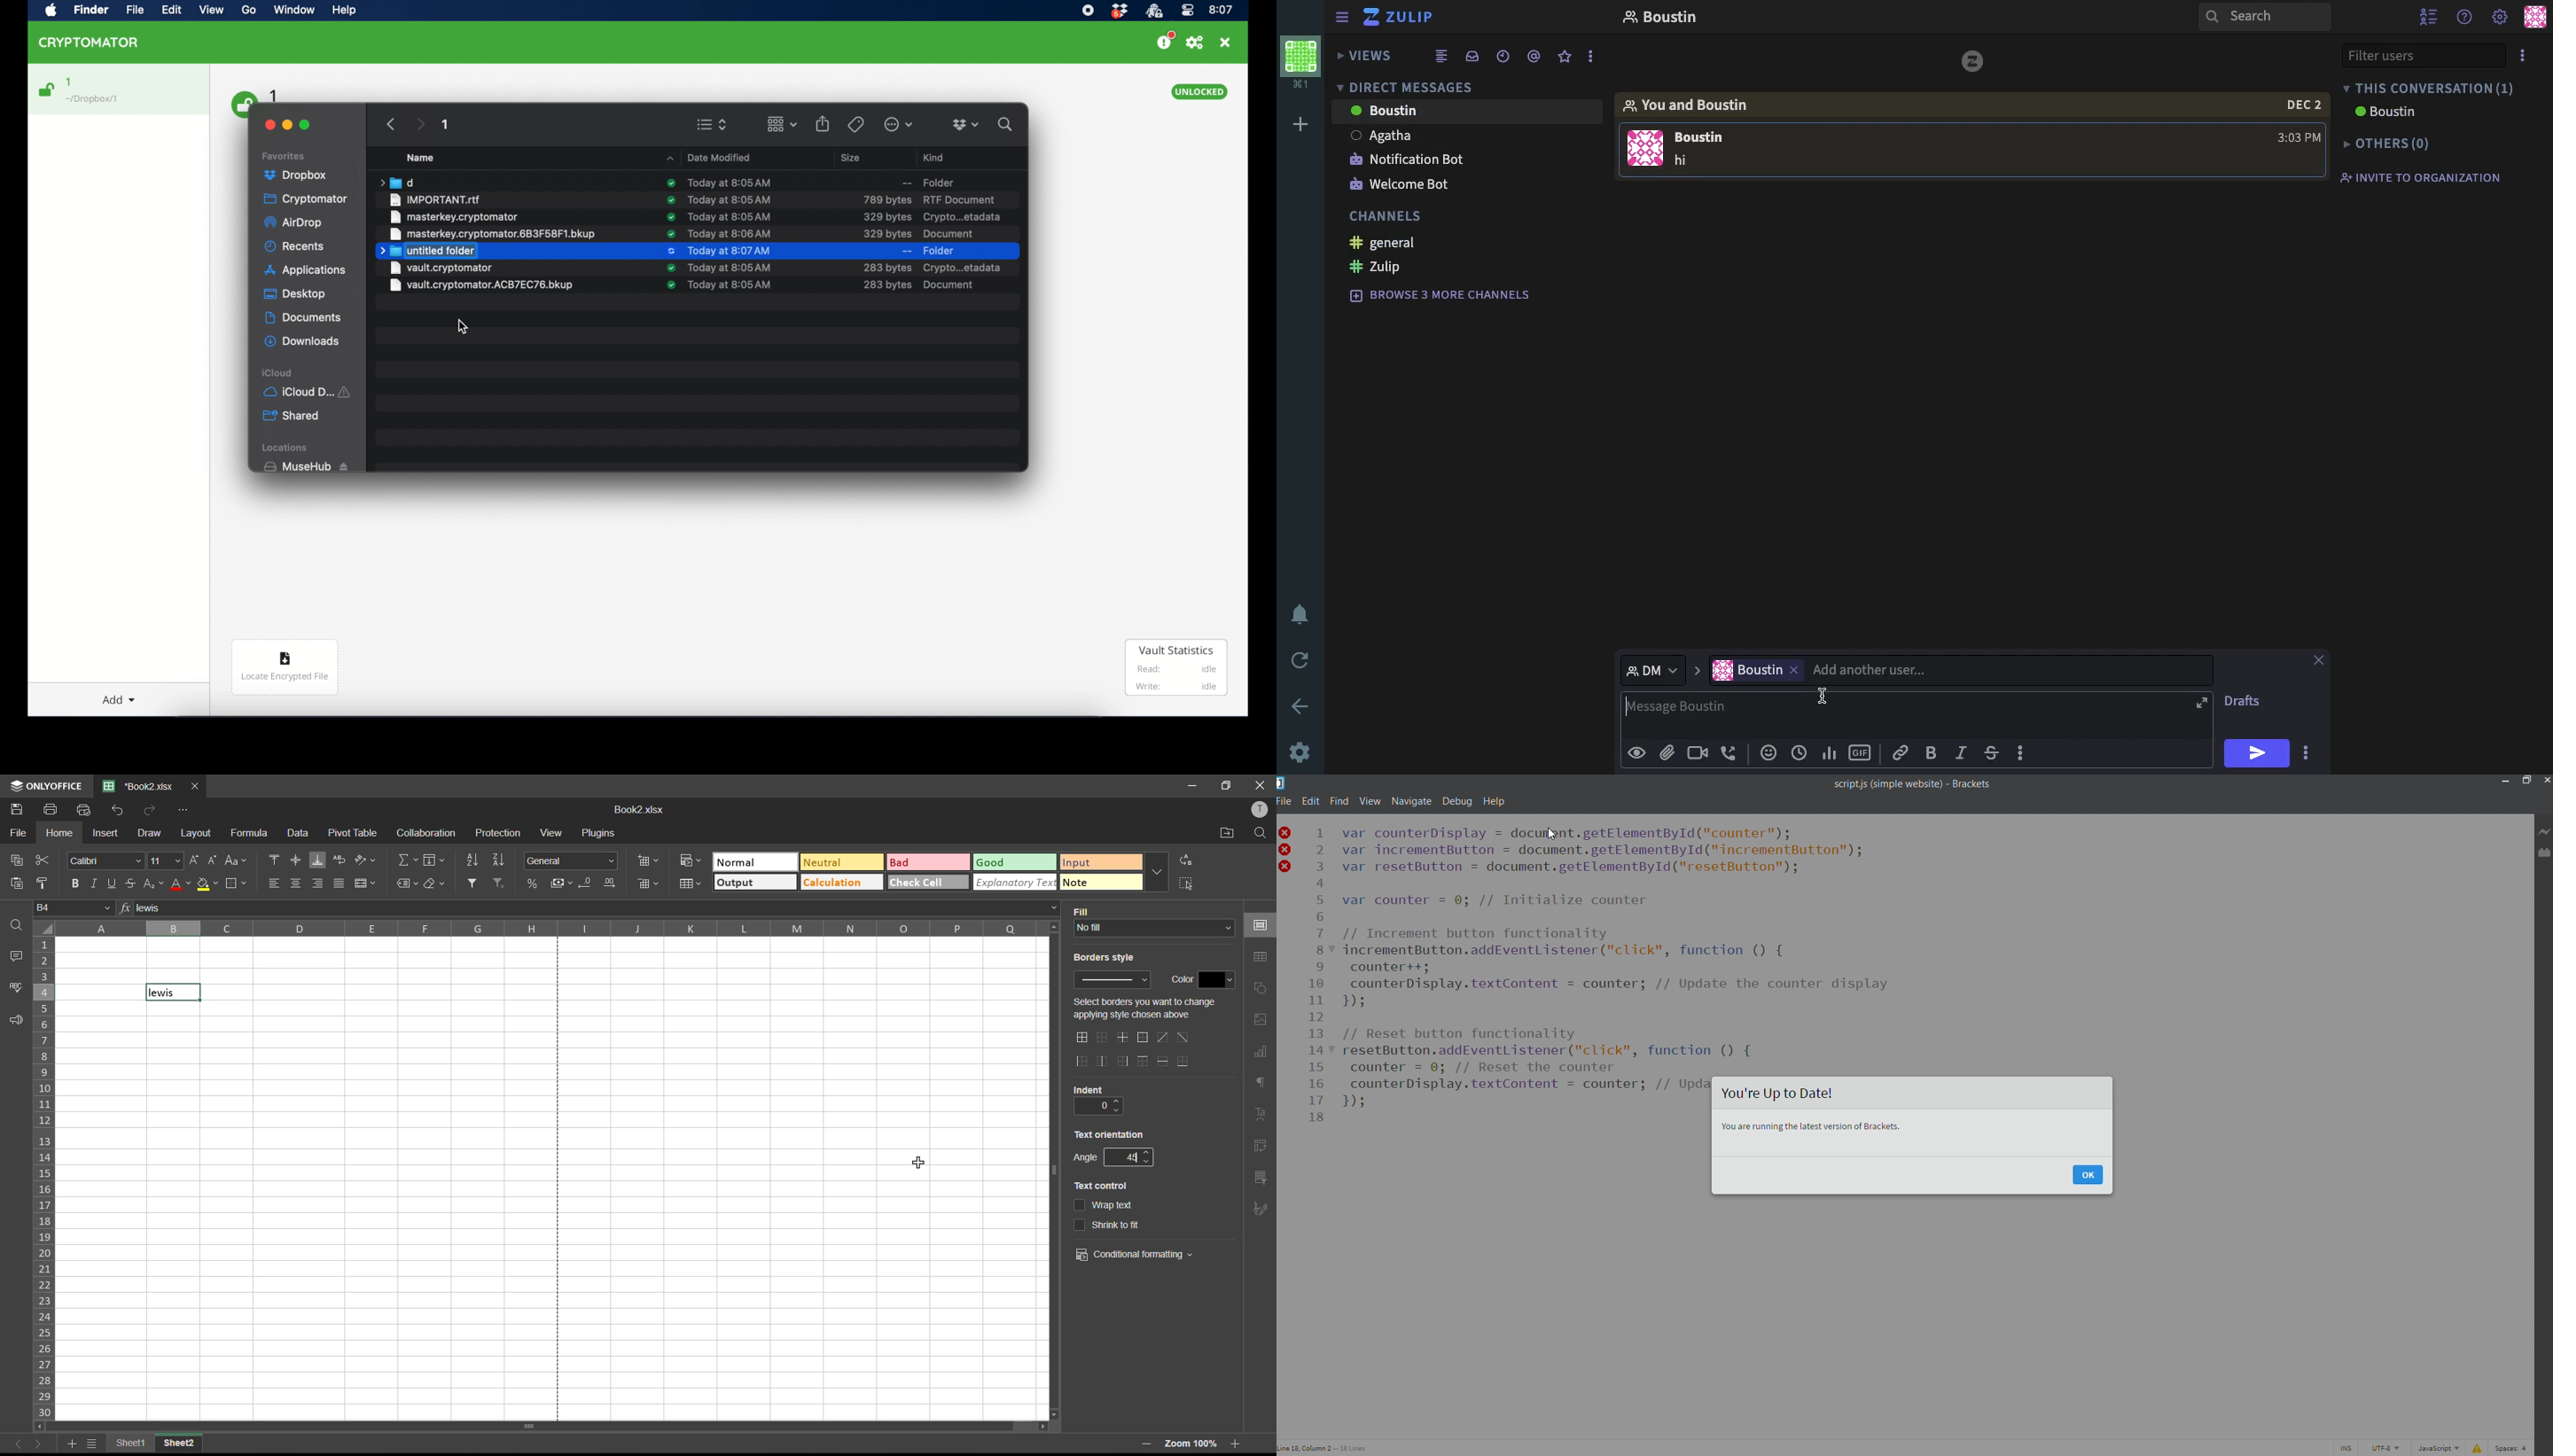 The height and width of the screenshot is (1456, 2576). Describe the element at coordinates (112, 884) in the screenshot. I see `underline` at that location.